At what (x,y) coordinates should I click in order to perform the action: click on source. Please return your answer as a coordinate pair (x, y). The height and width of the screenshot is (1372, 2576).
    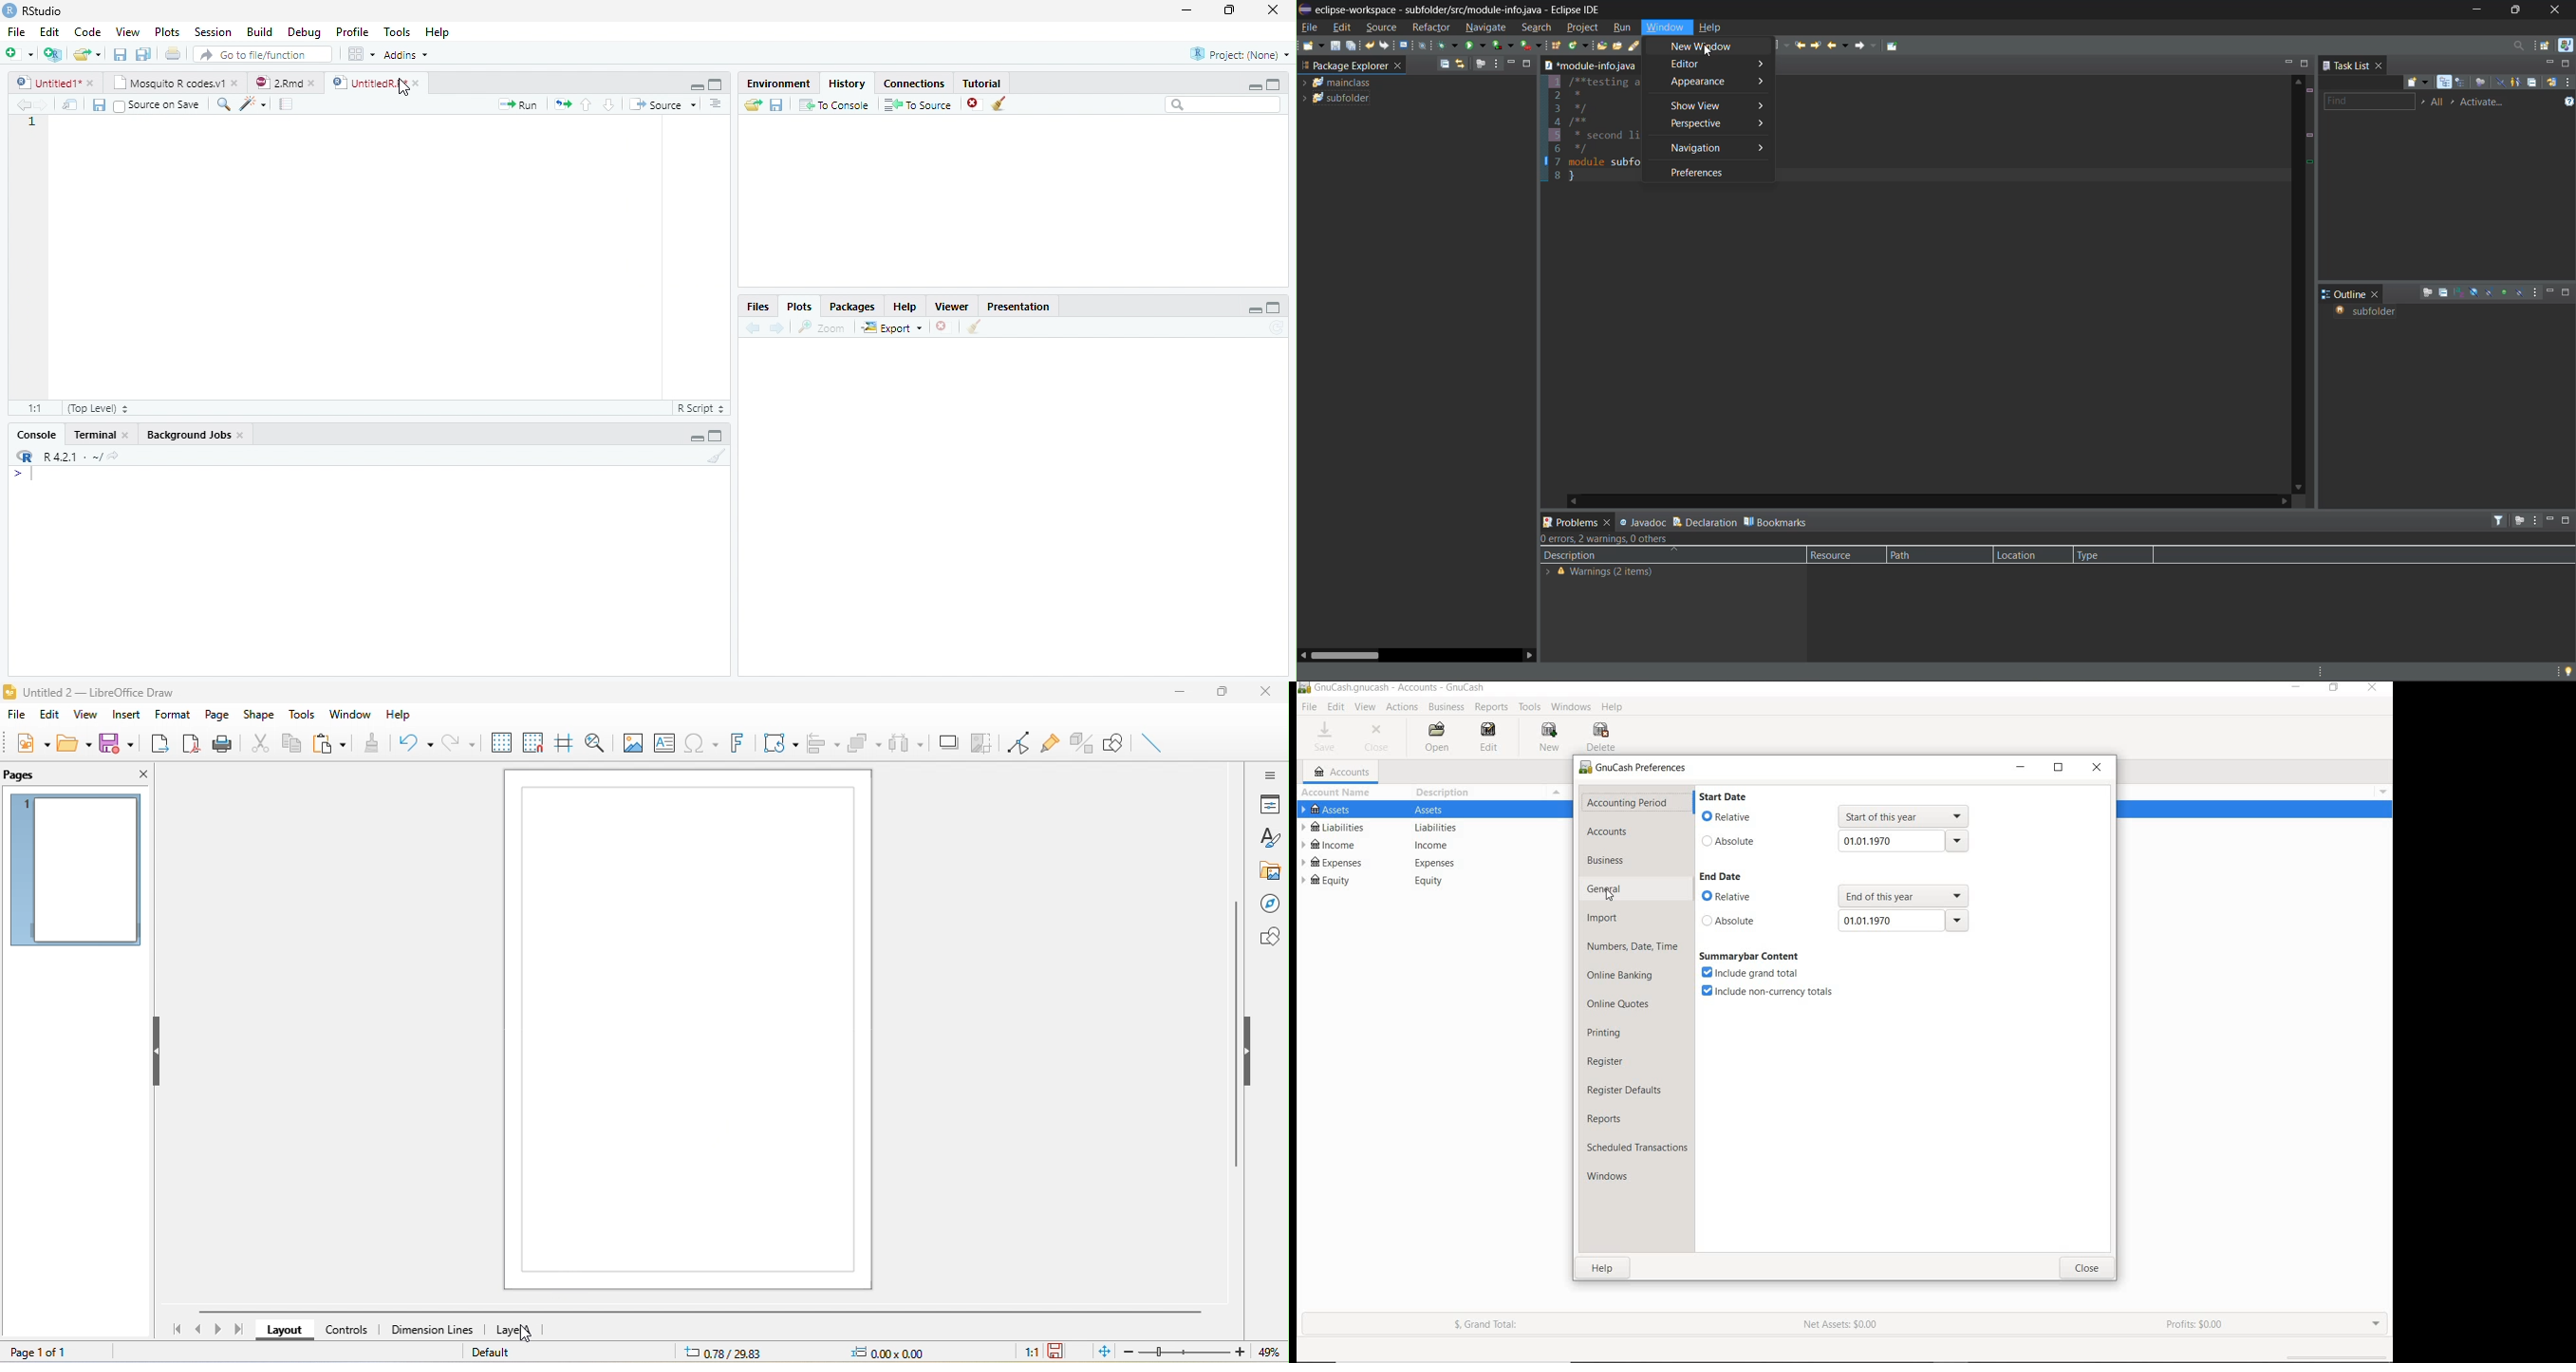
    Looking at the image, I should click on (1380, 28).